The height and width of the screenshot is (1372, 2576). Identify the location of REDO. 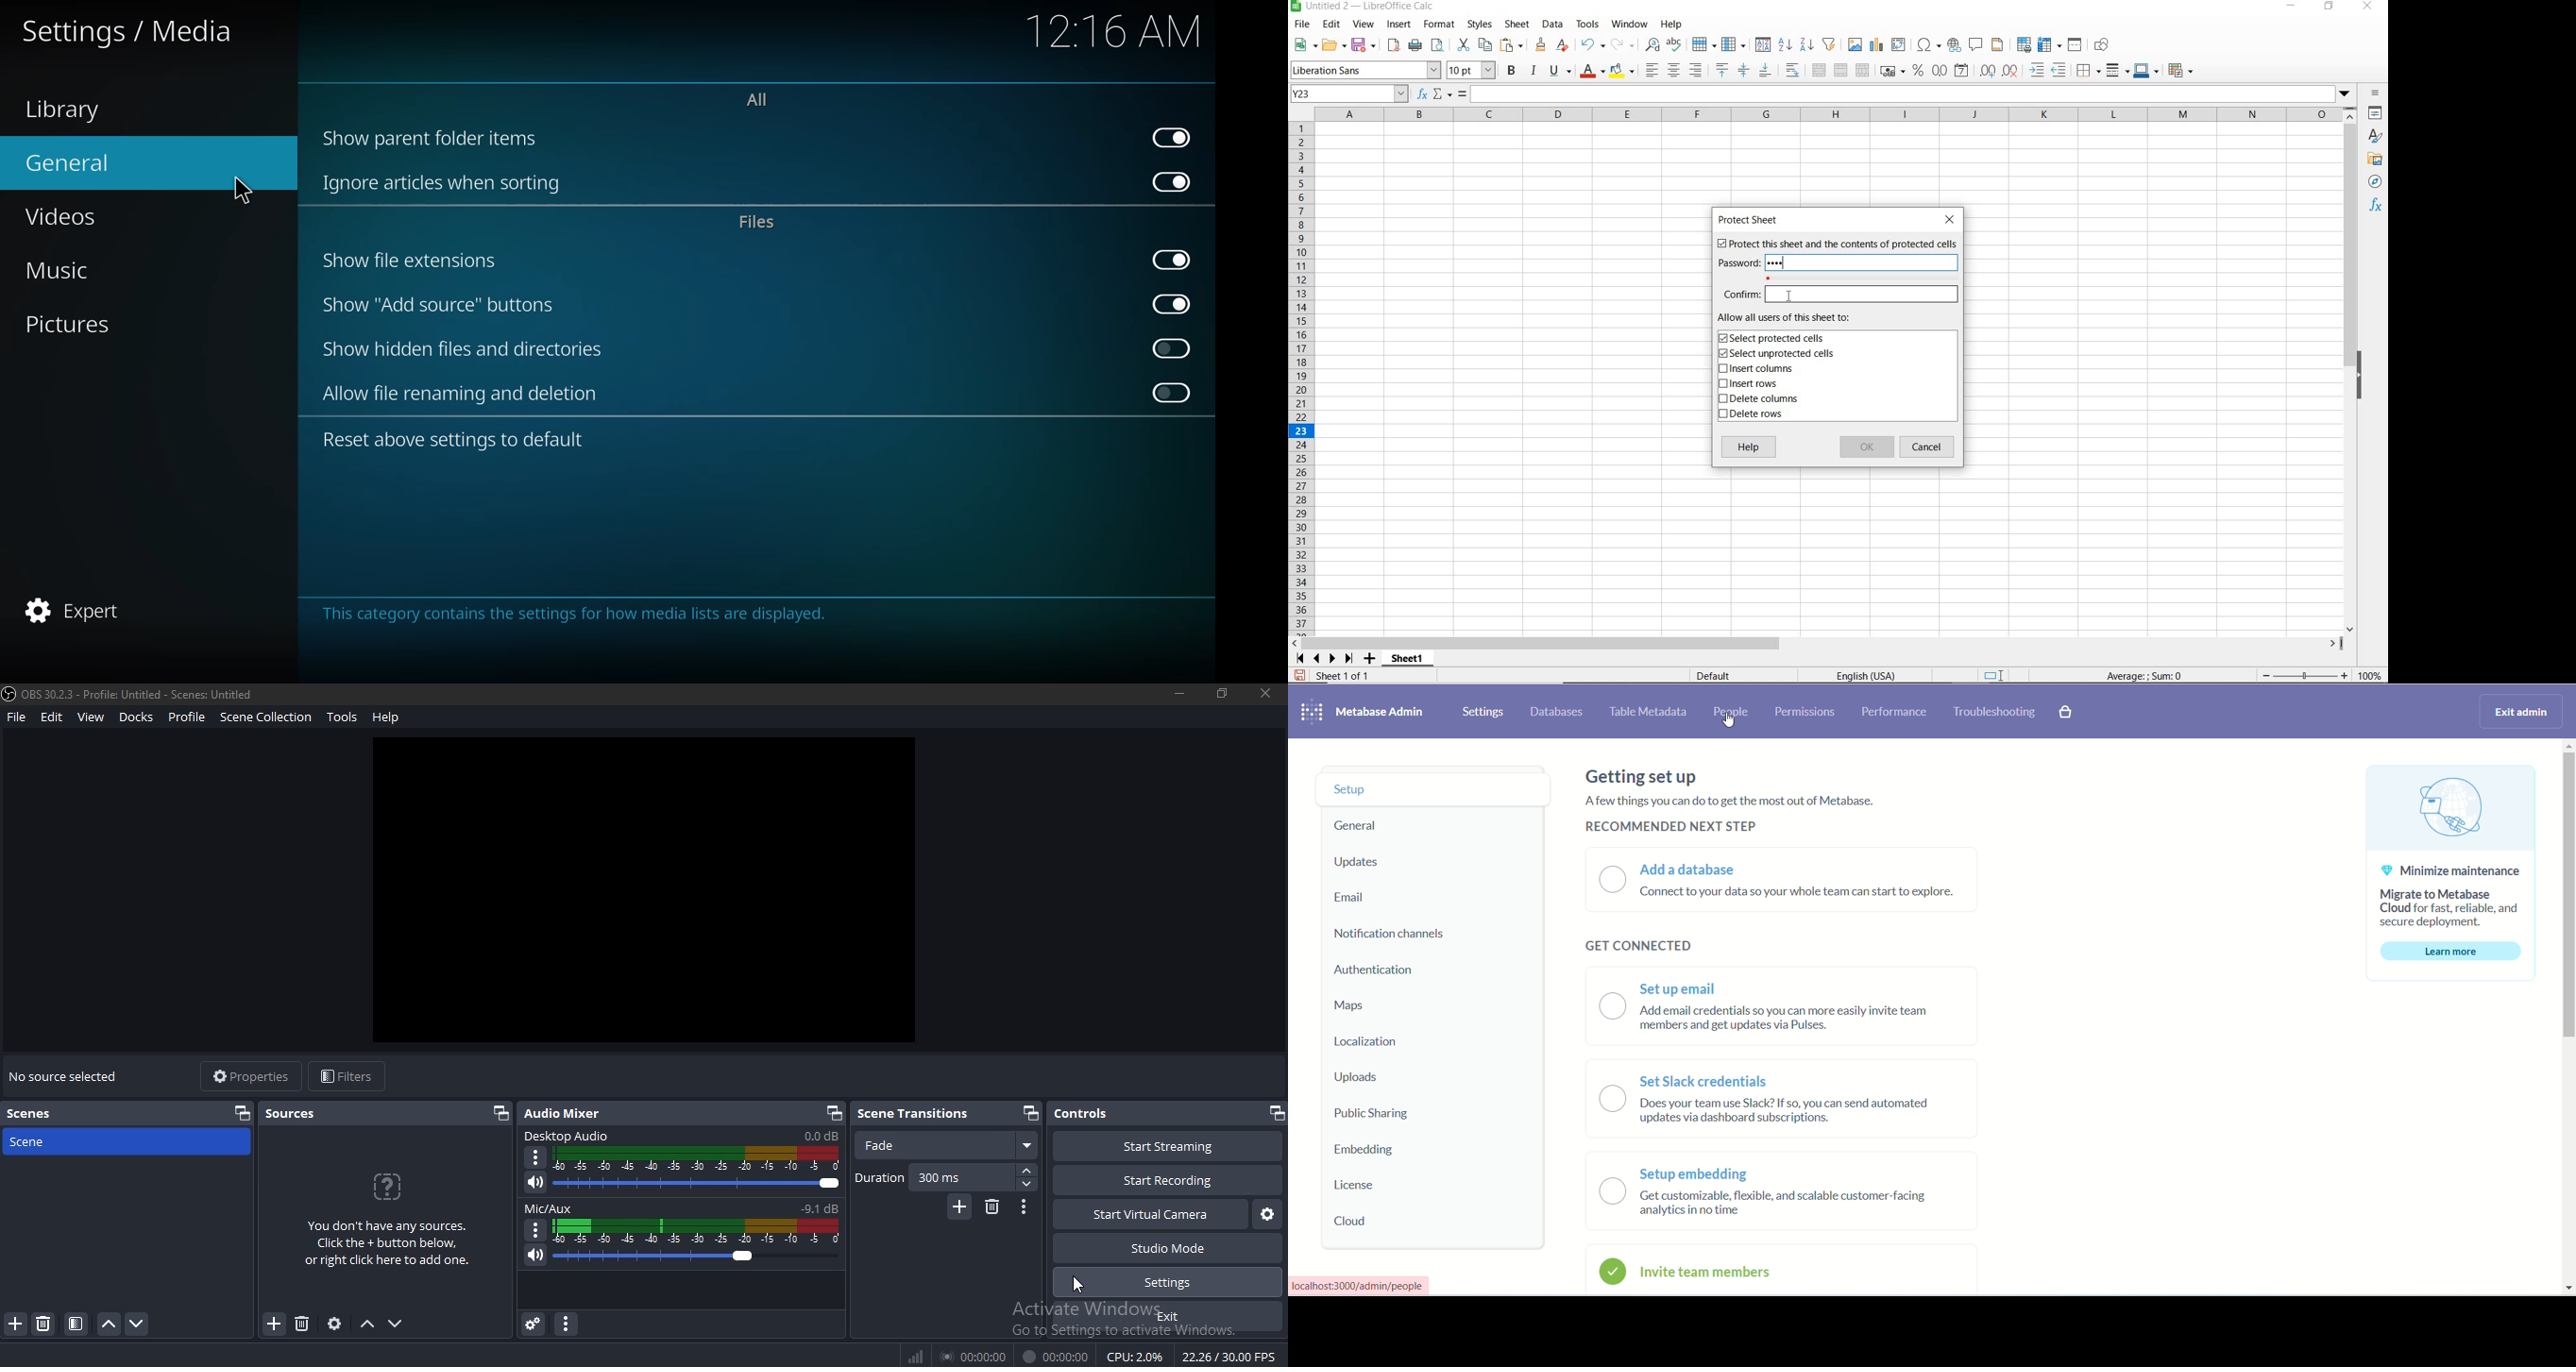
(1621, 43).